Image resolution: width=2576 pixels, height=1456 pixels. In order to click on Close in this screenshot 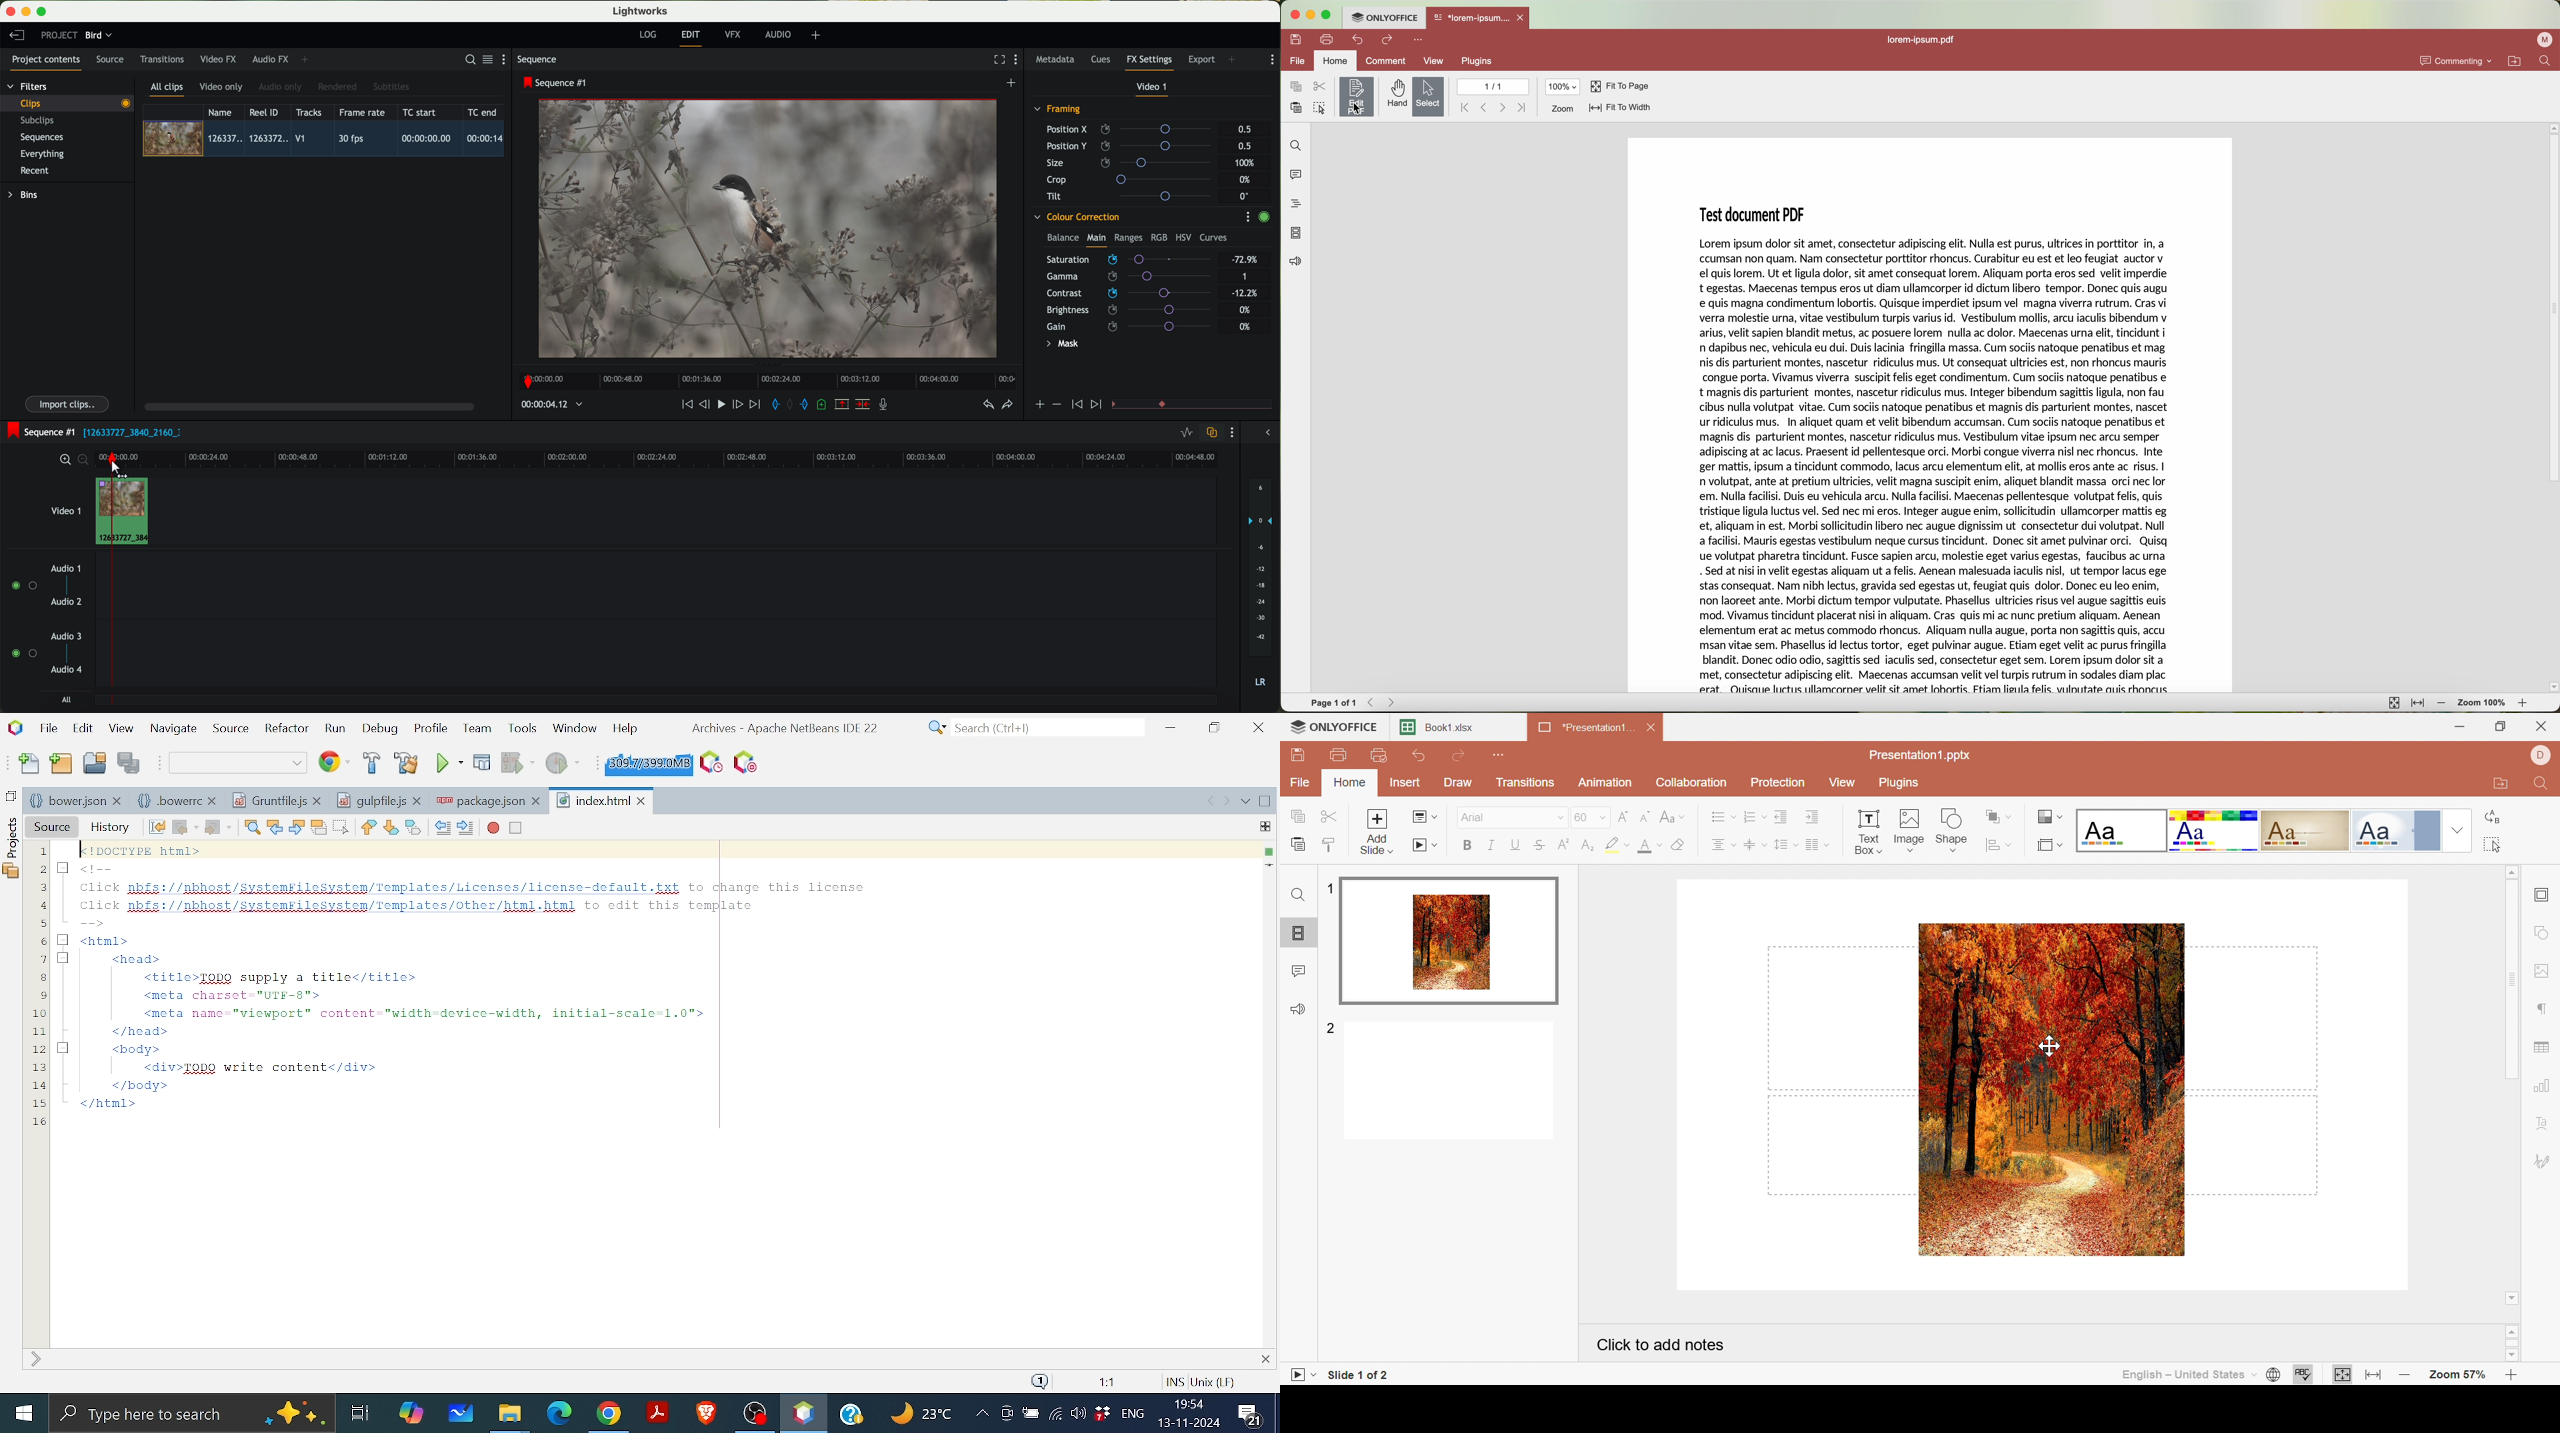, I will do `click(2541, 726)`.